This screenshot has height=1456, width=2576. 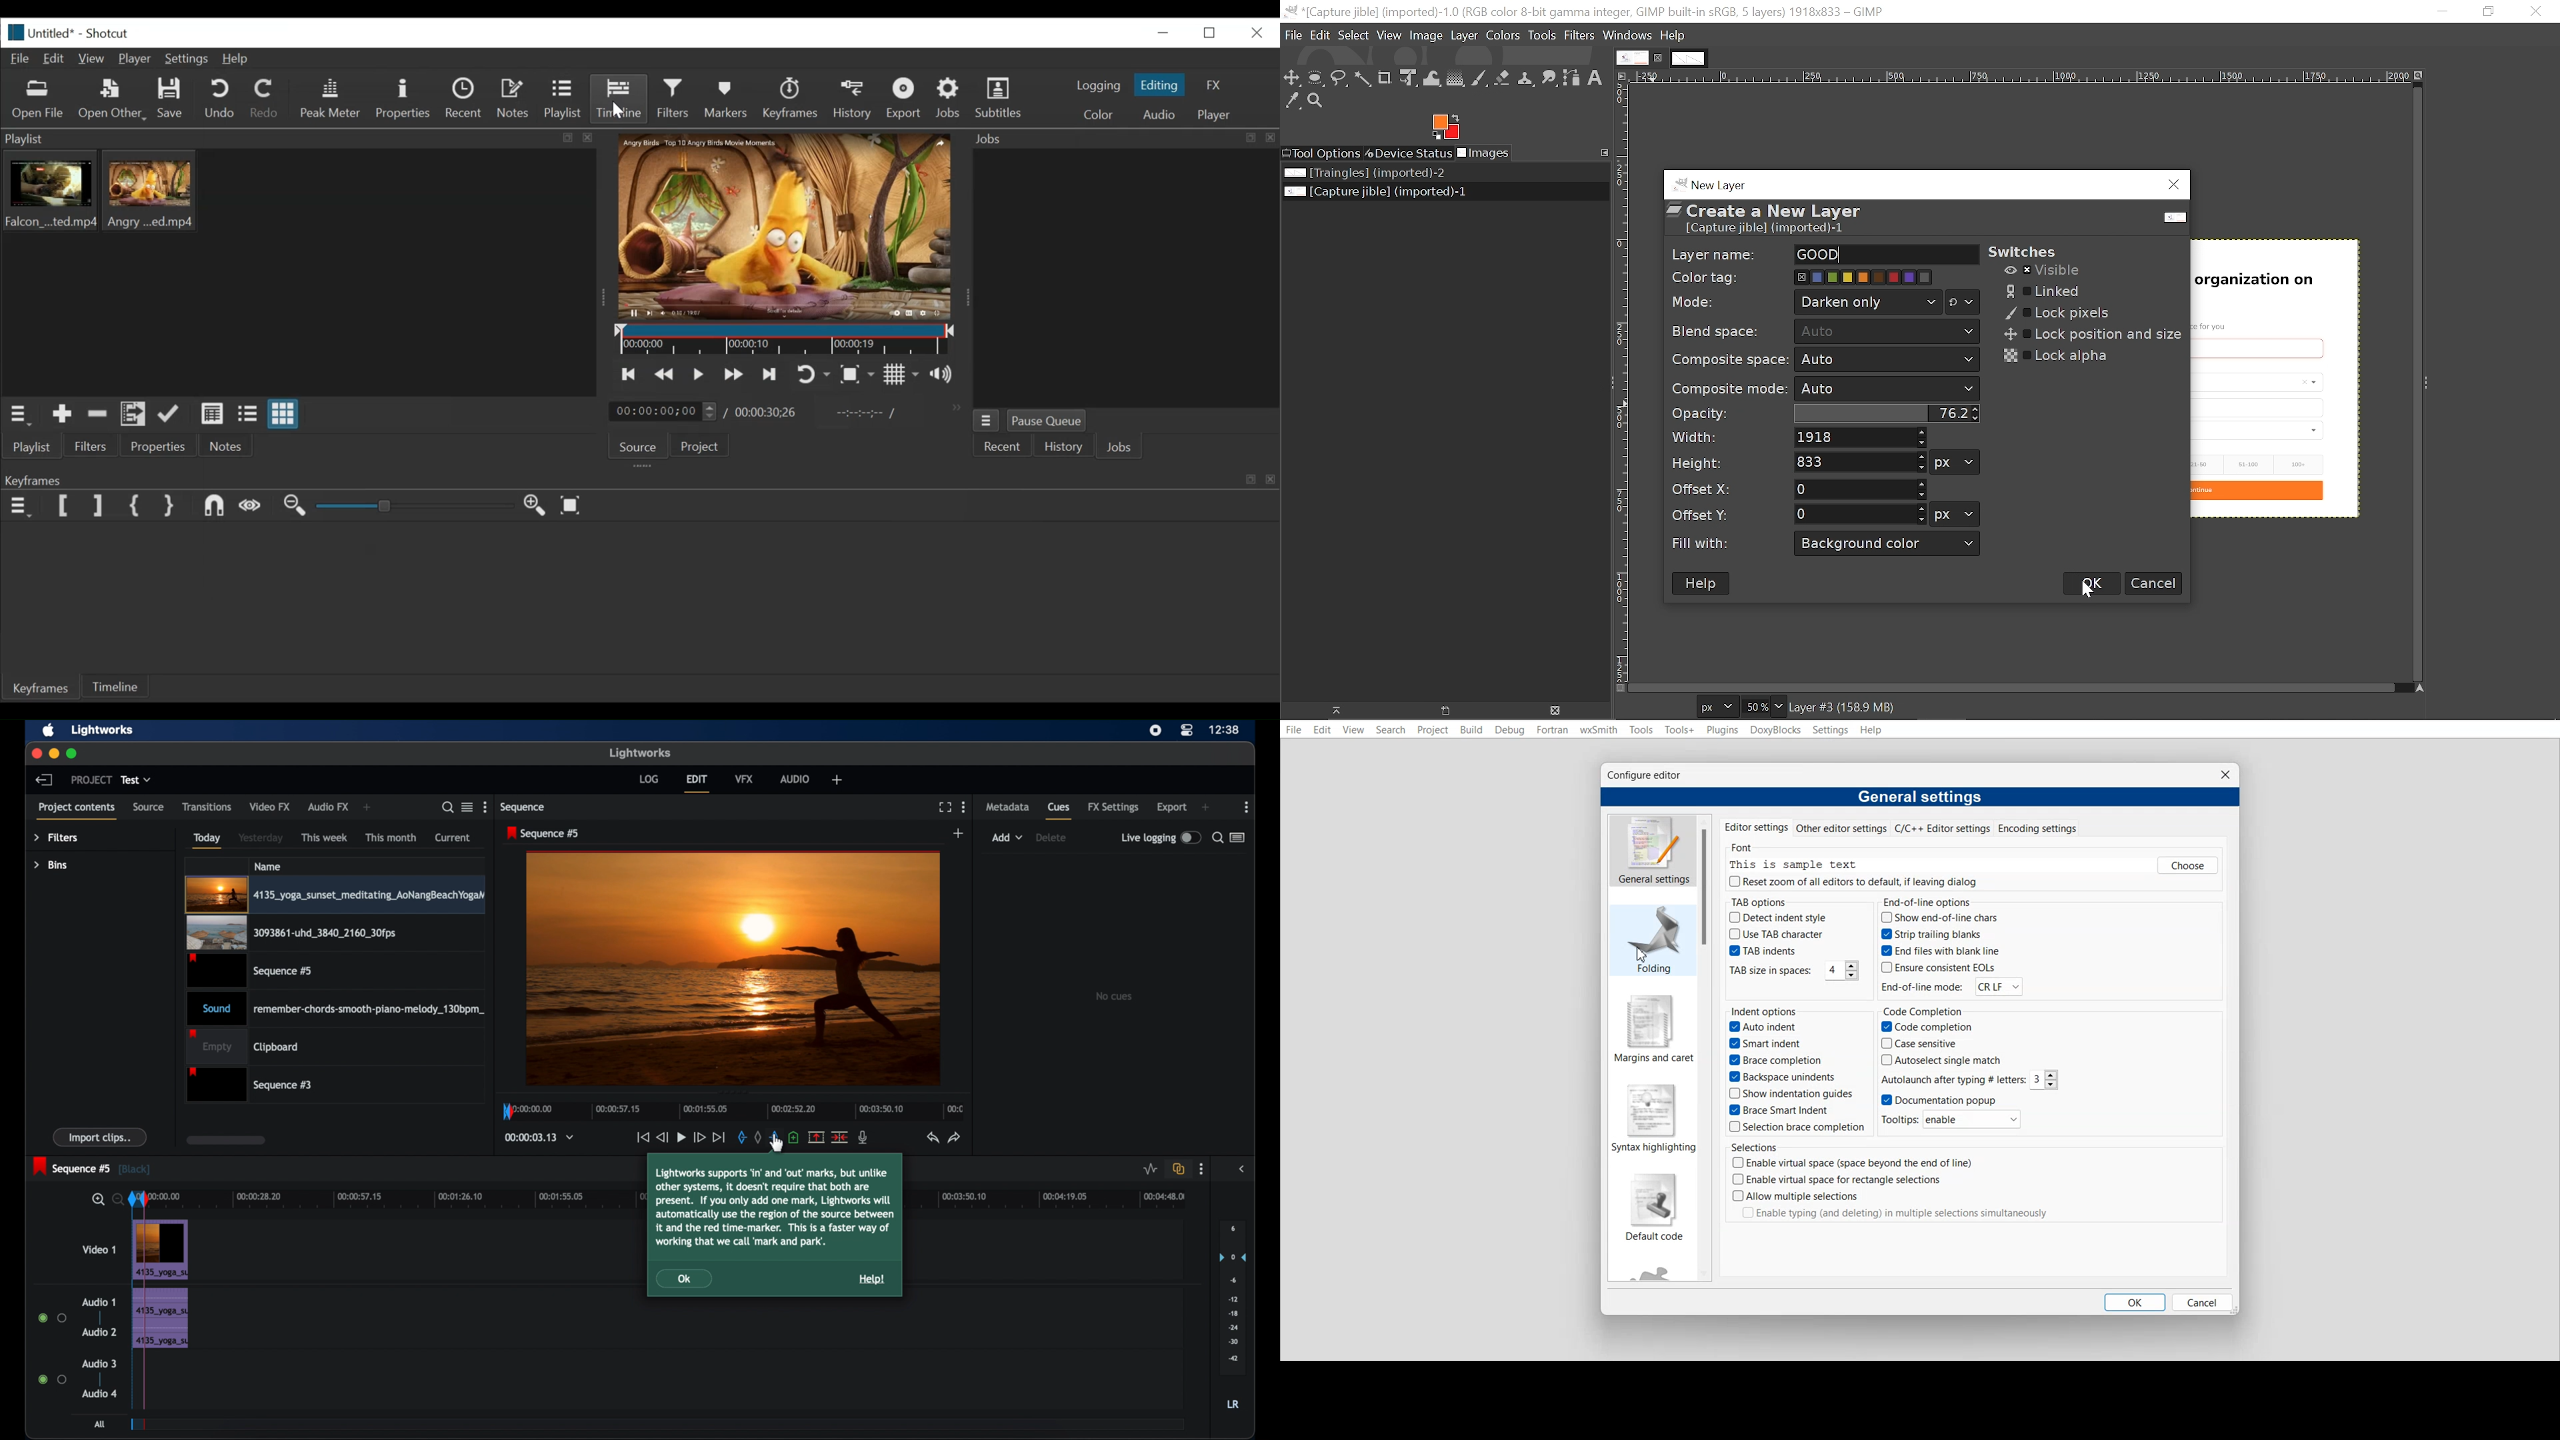 I want to click on cursor, so click(x=777, y=1141).